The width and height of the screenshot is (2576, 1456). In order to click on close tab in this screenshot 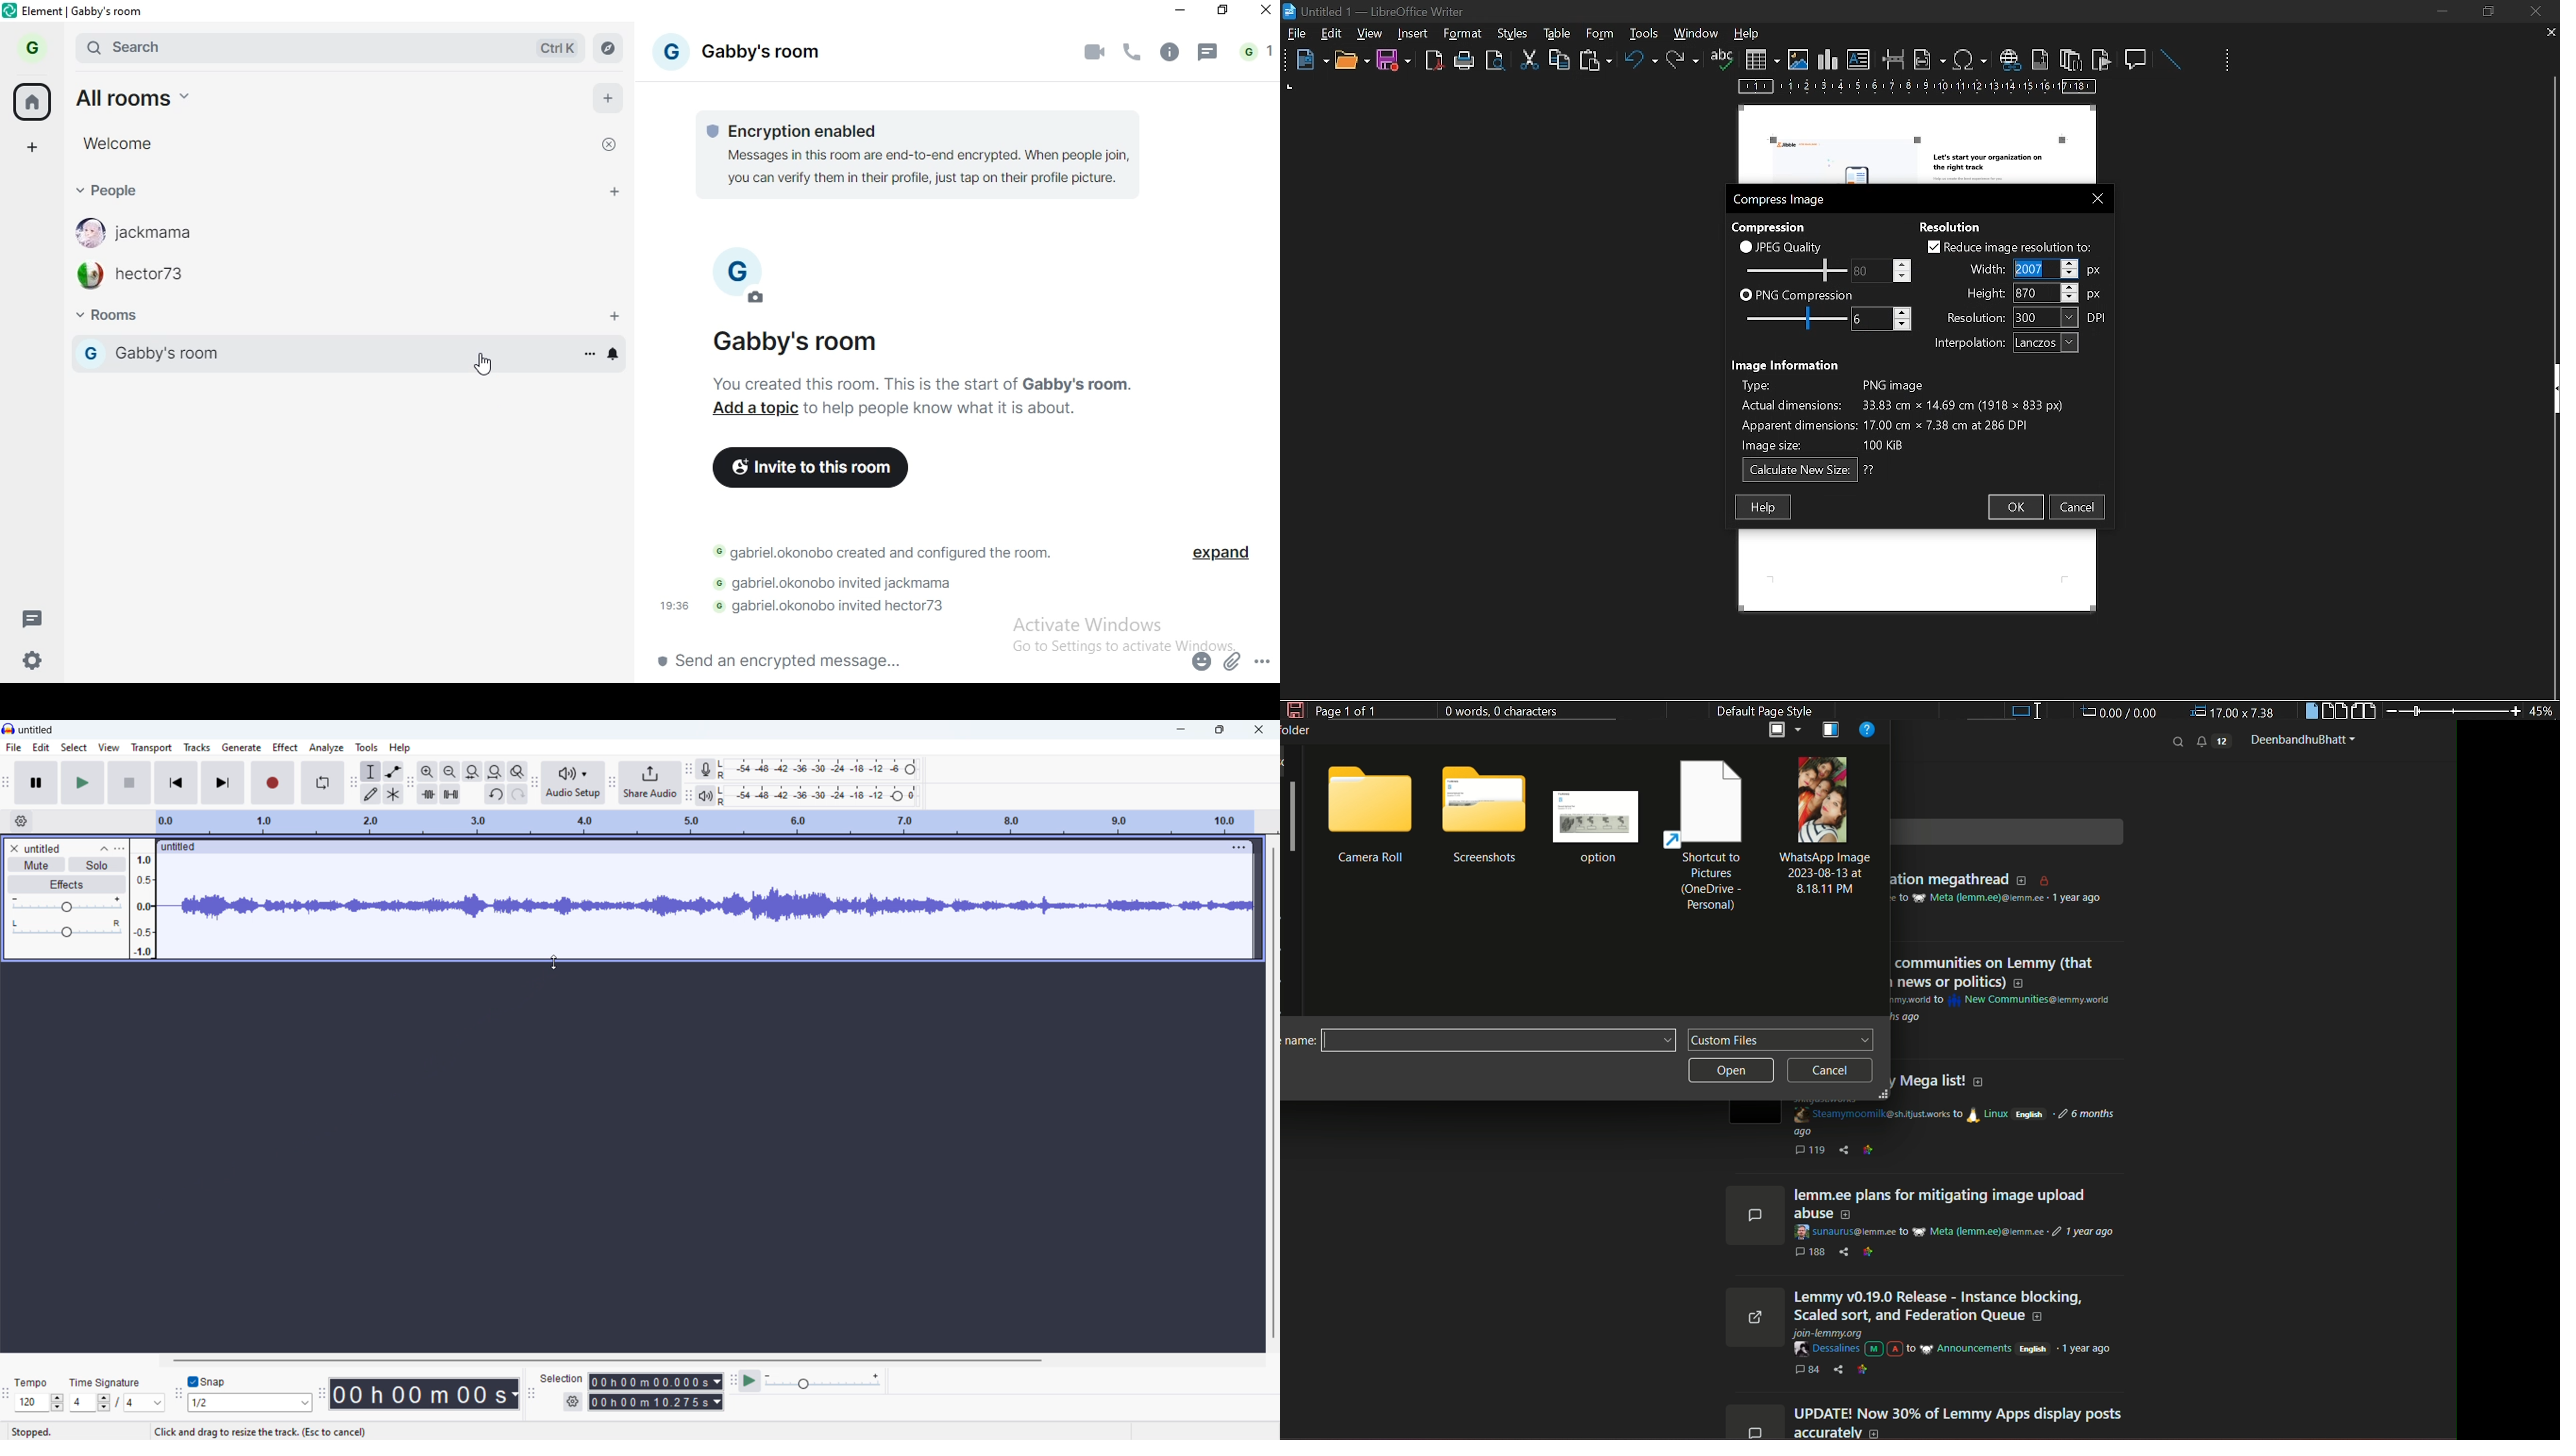, I will do `click(2551, 34)`.